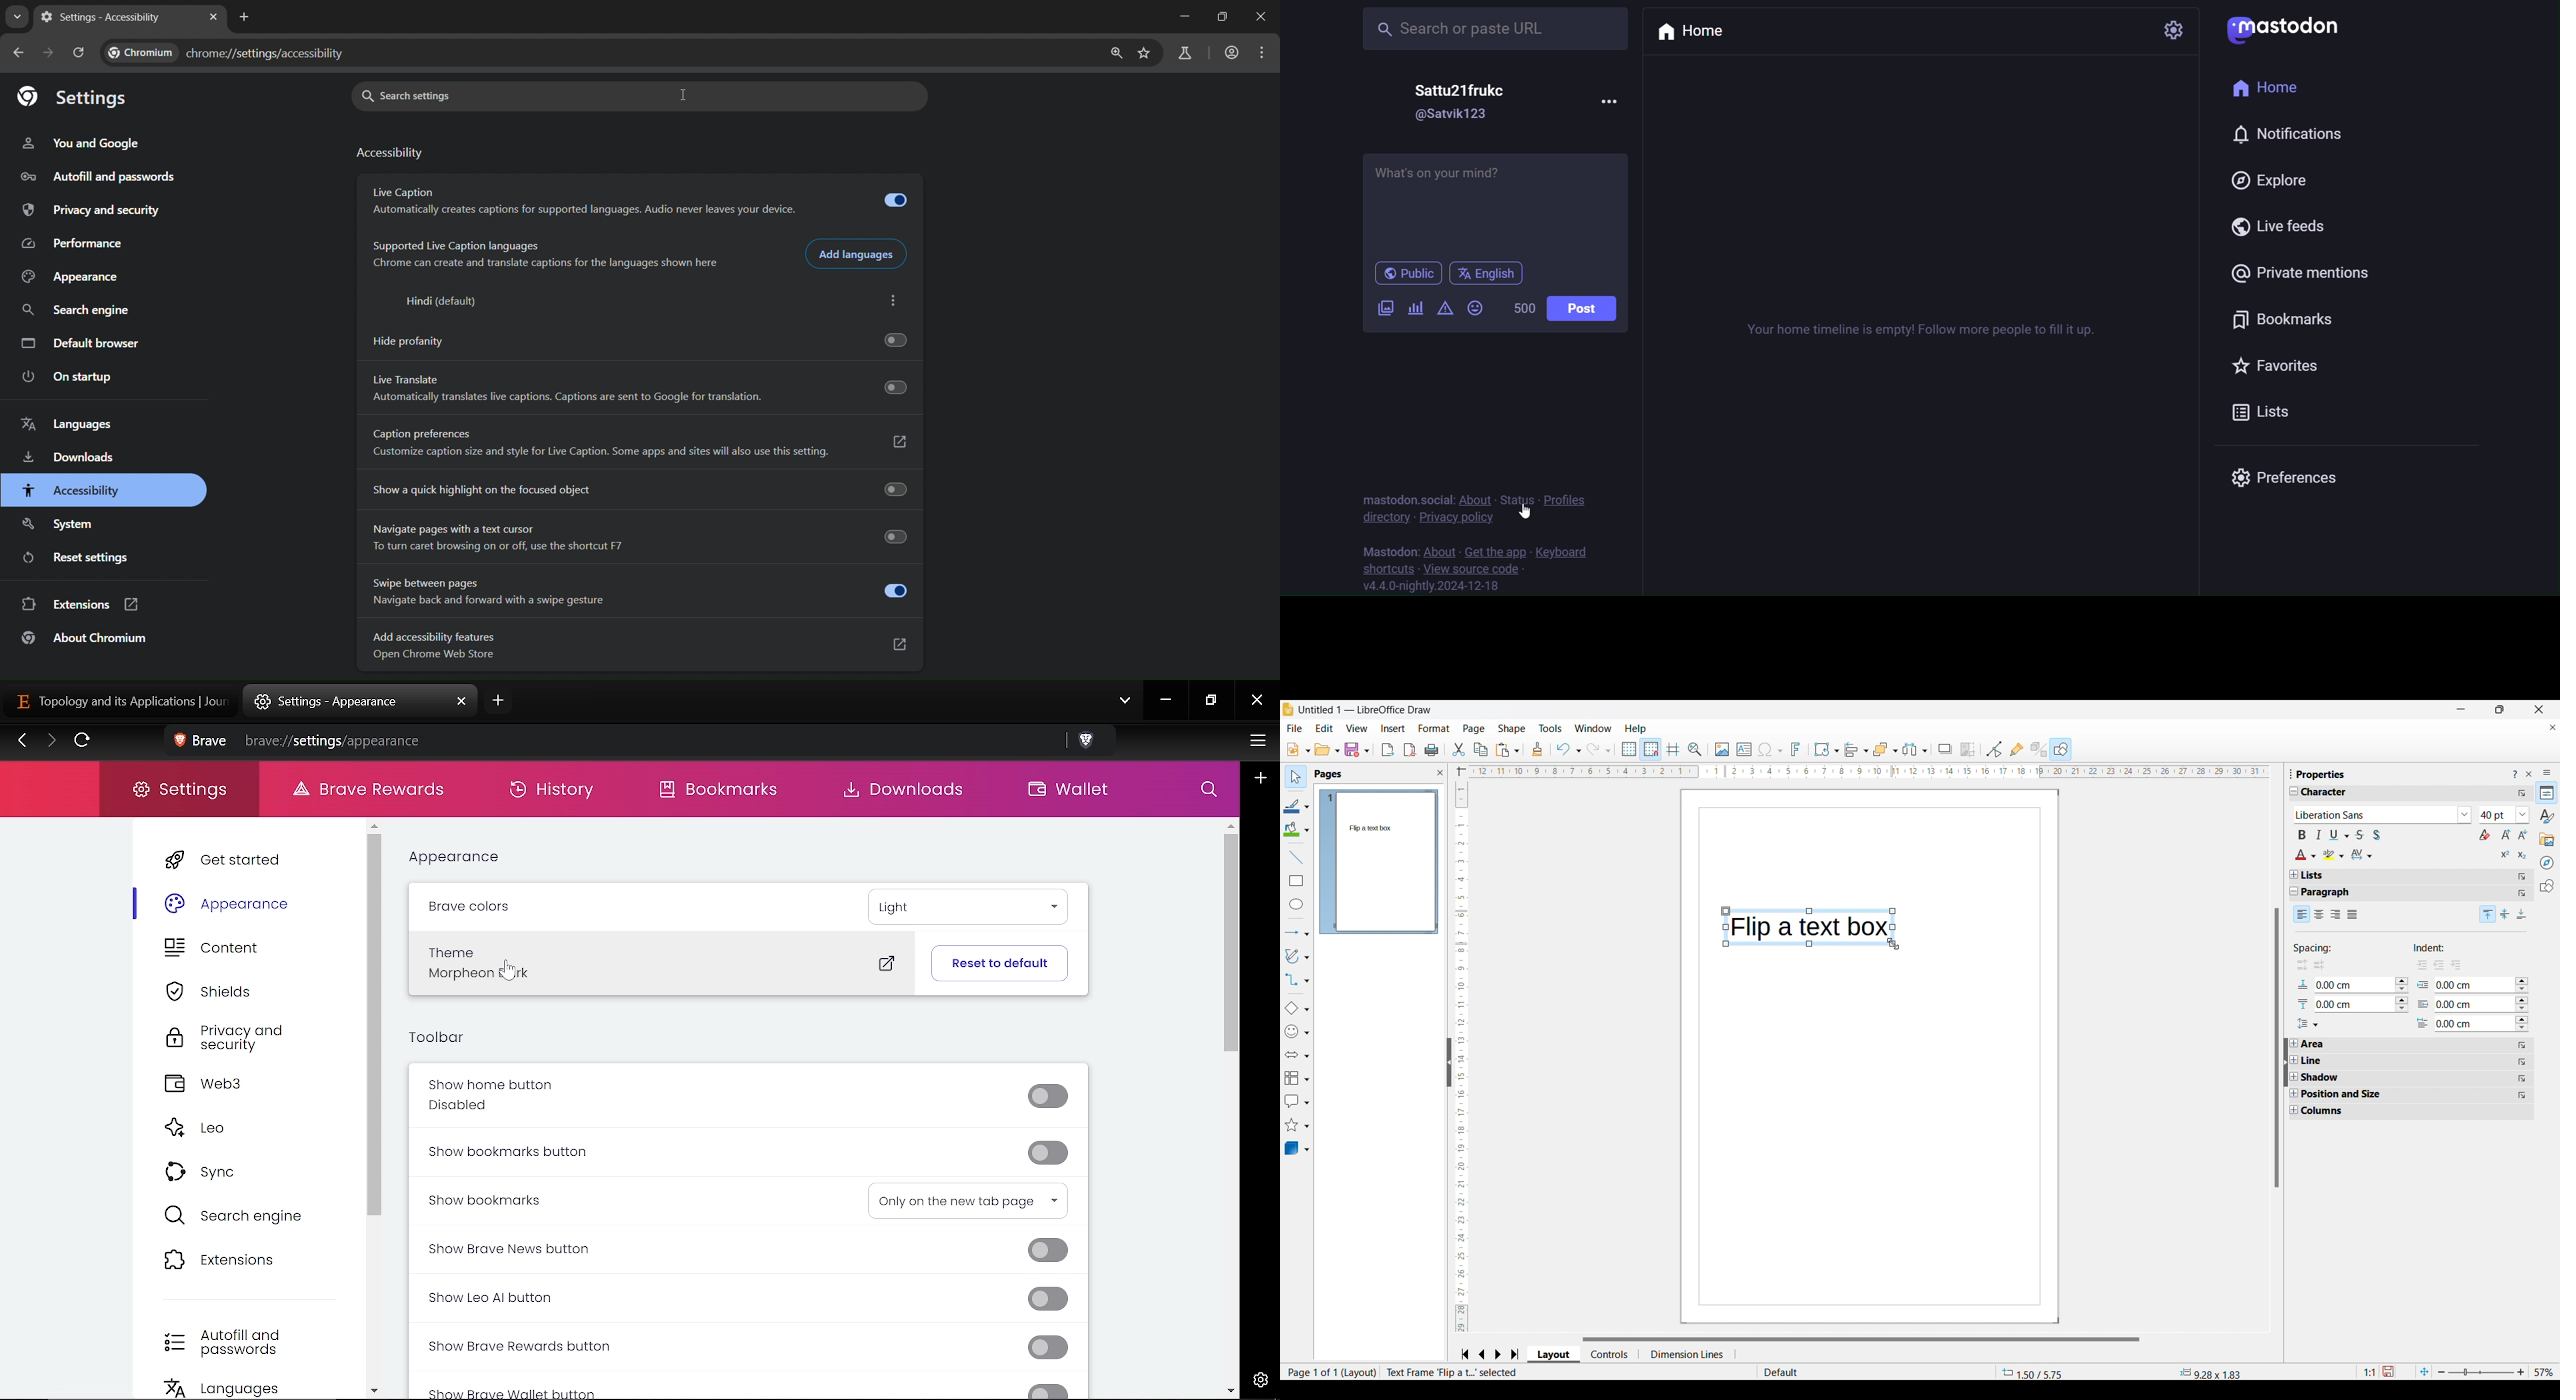  Describe the element at coordinates (460, 96) in the screenshot. I see `search settings` at that location.